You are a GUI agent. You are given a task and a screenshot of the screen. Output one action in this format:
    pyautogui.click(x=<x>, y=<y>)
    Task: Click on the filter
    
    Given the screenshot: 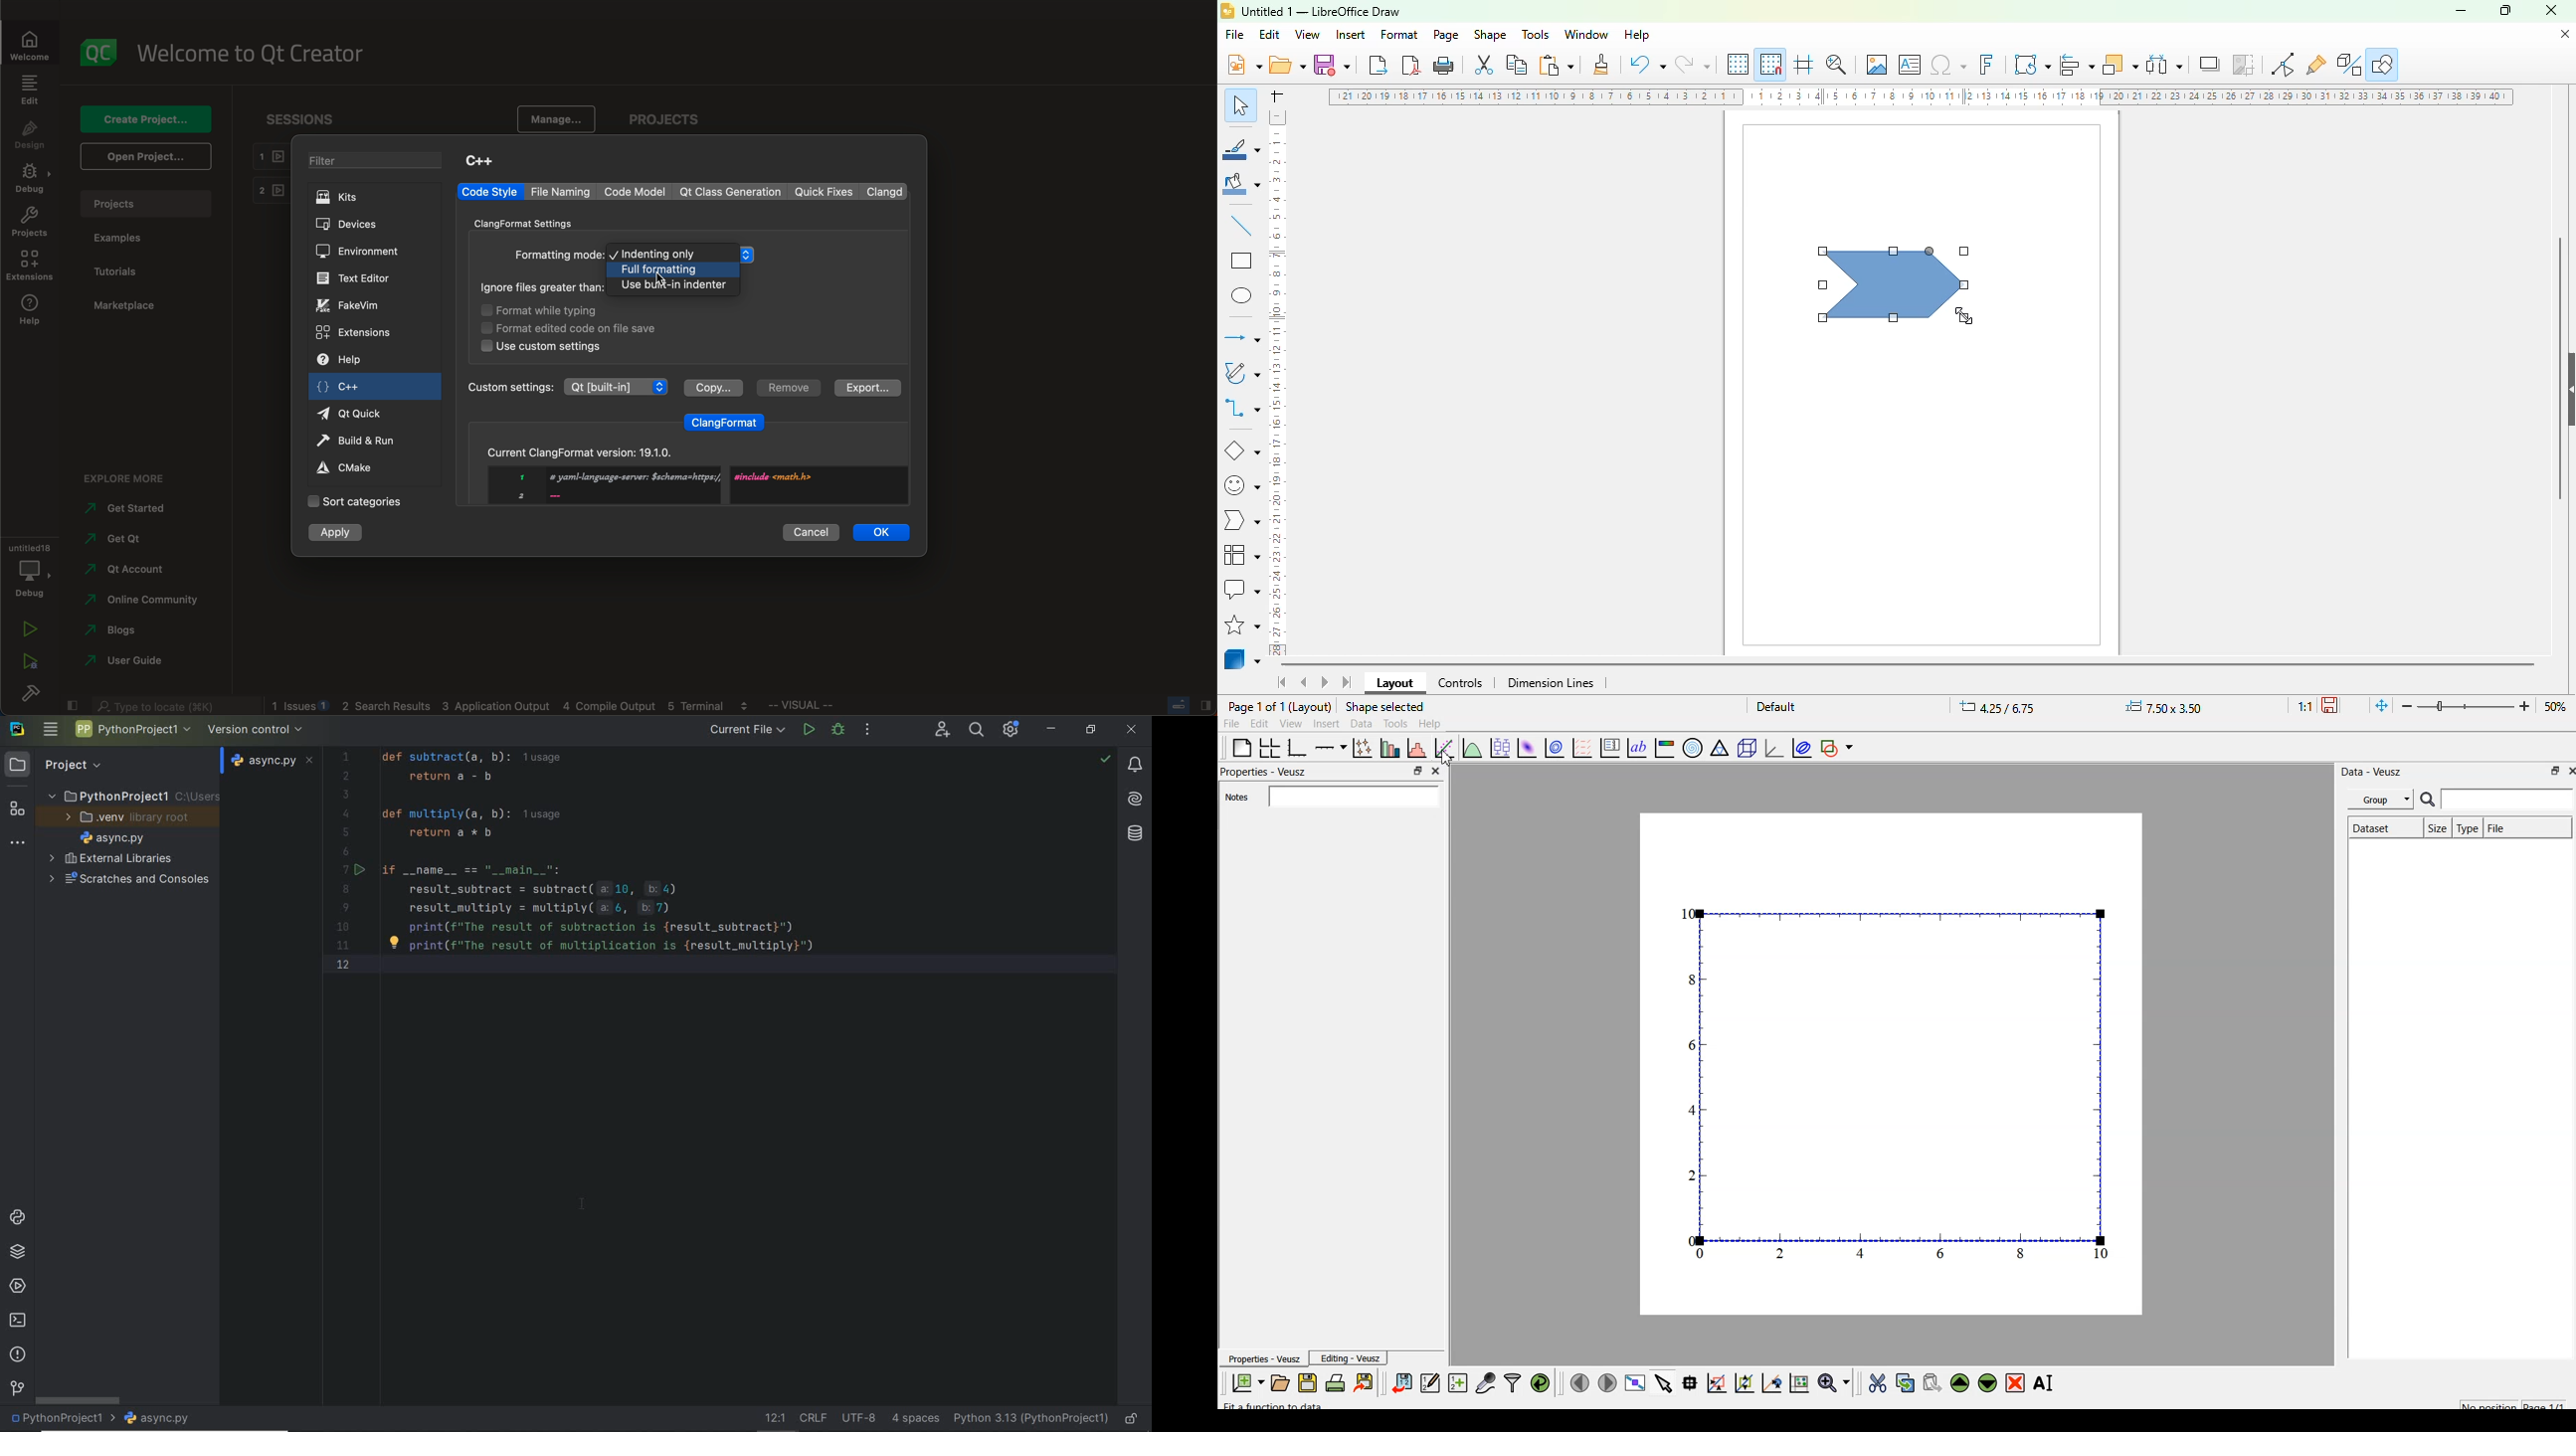 What is the action you would take?
    pyautogui.click(x=379, y=162)
    